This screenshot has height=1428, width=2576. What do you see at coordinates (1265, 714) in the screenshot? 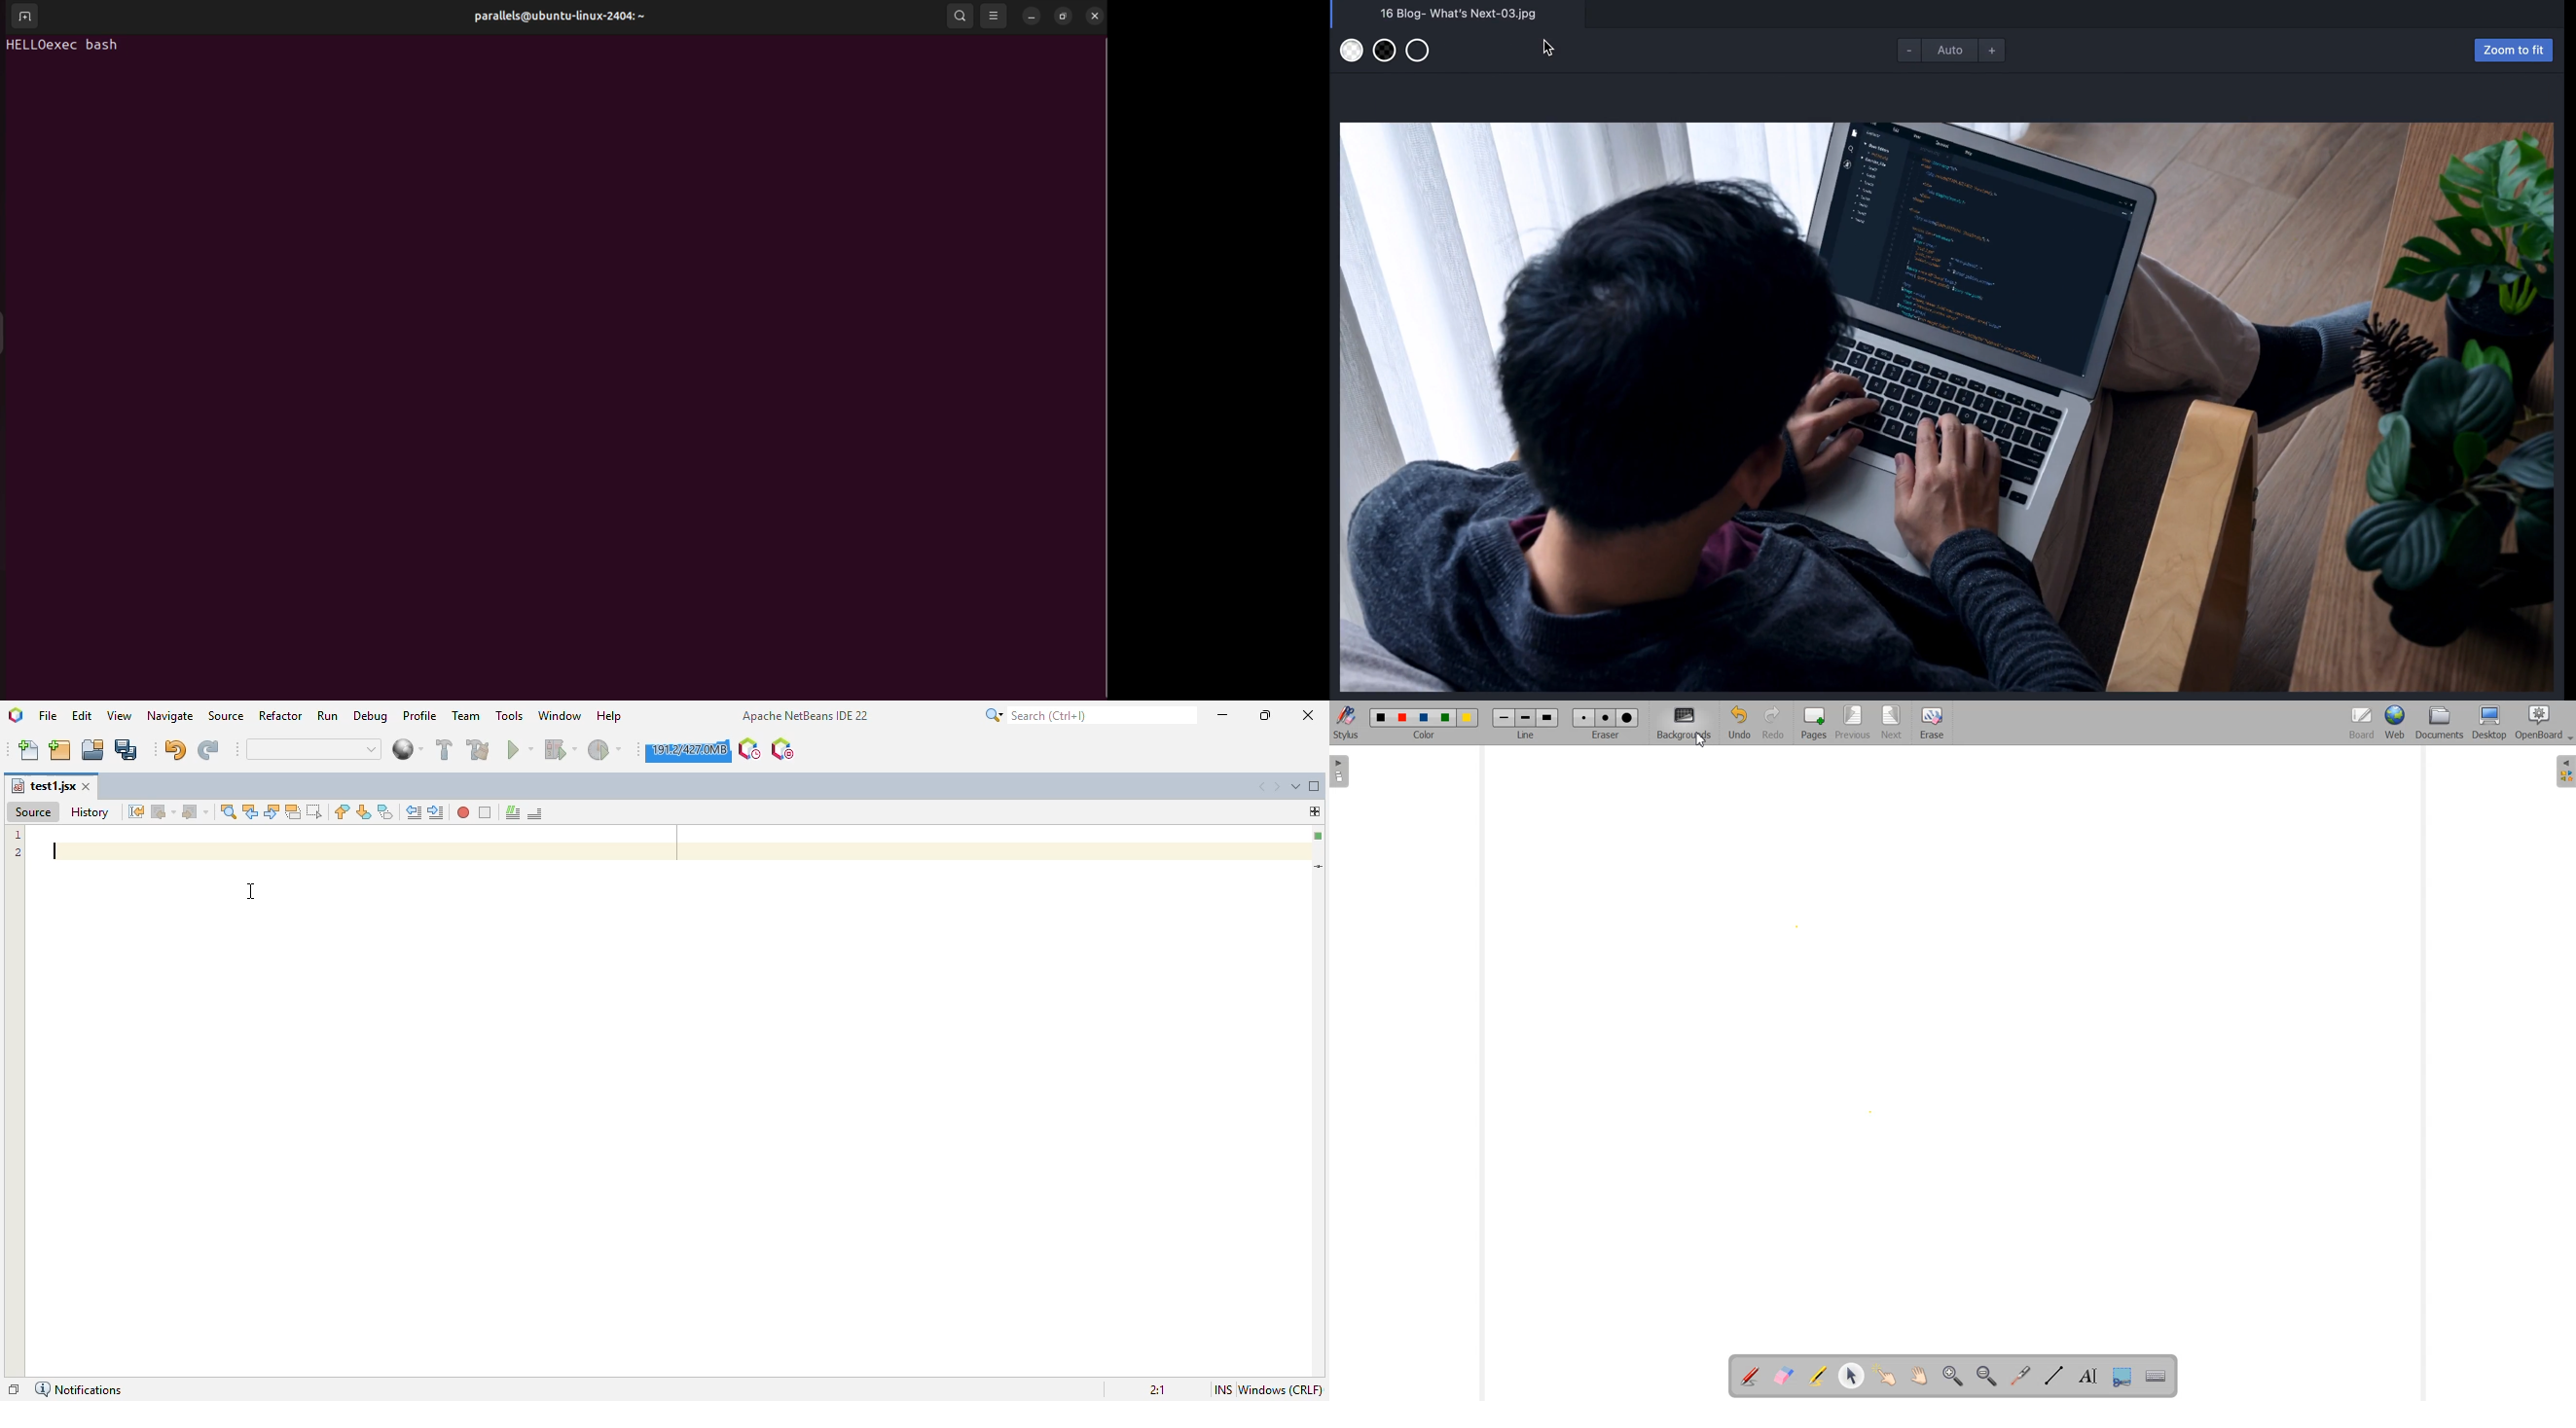
I see `maximize` at bounding box center [1265, 714].